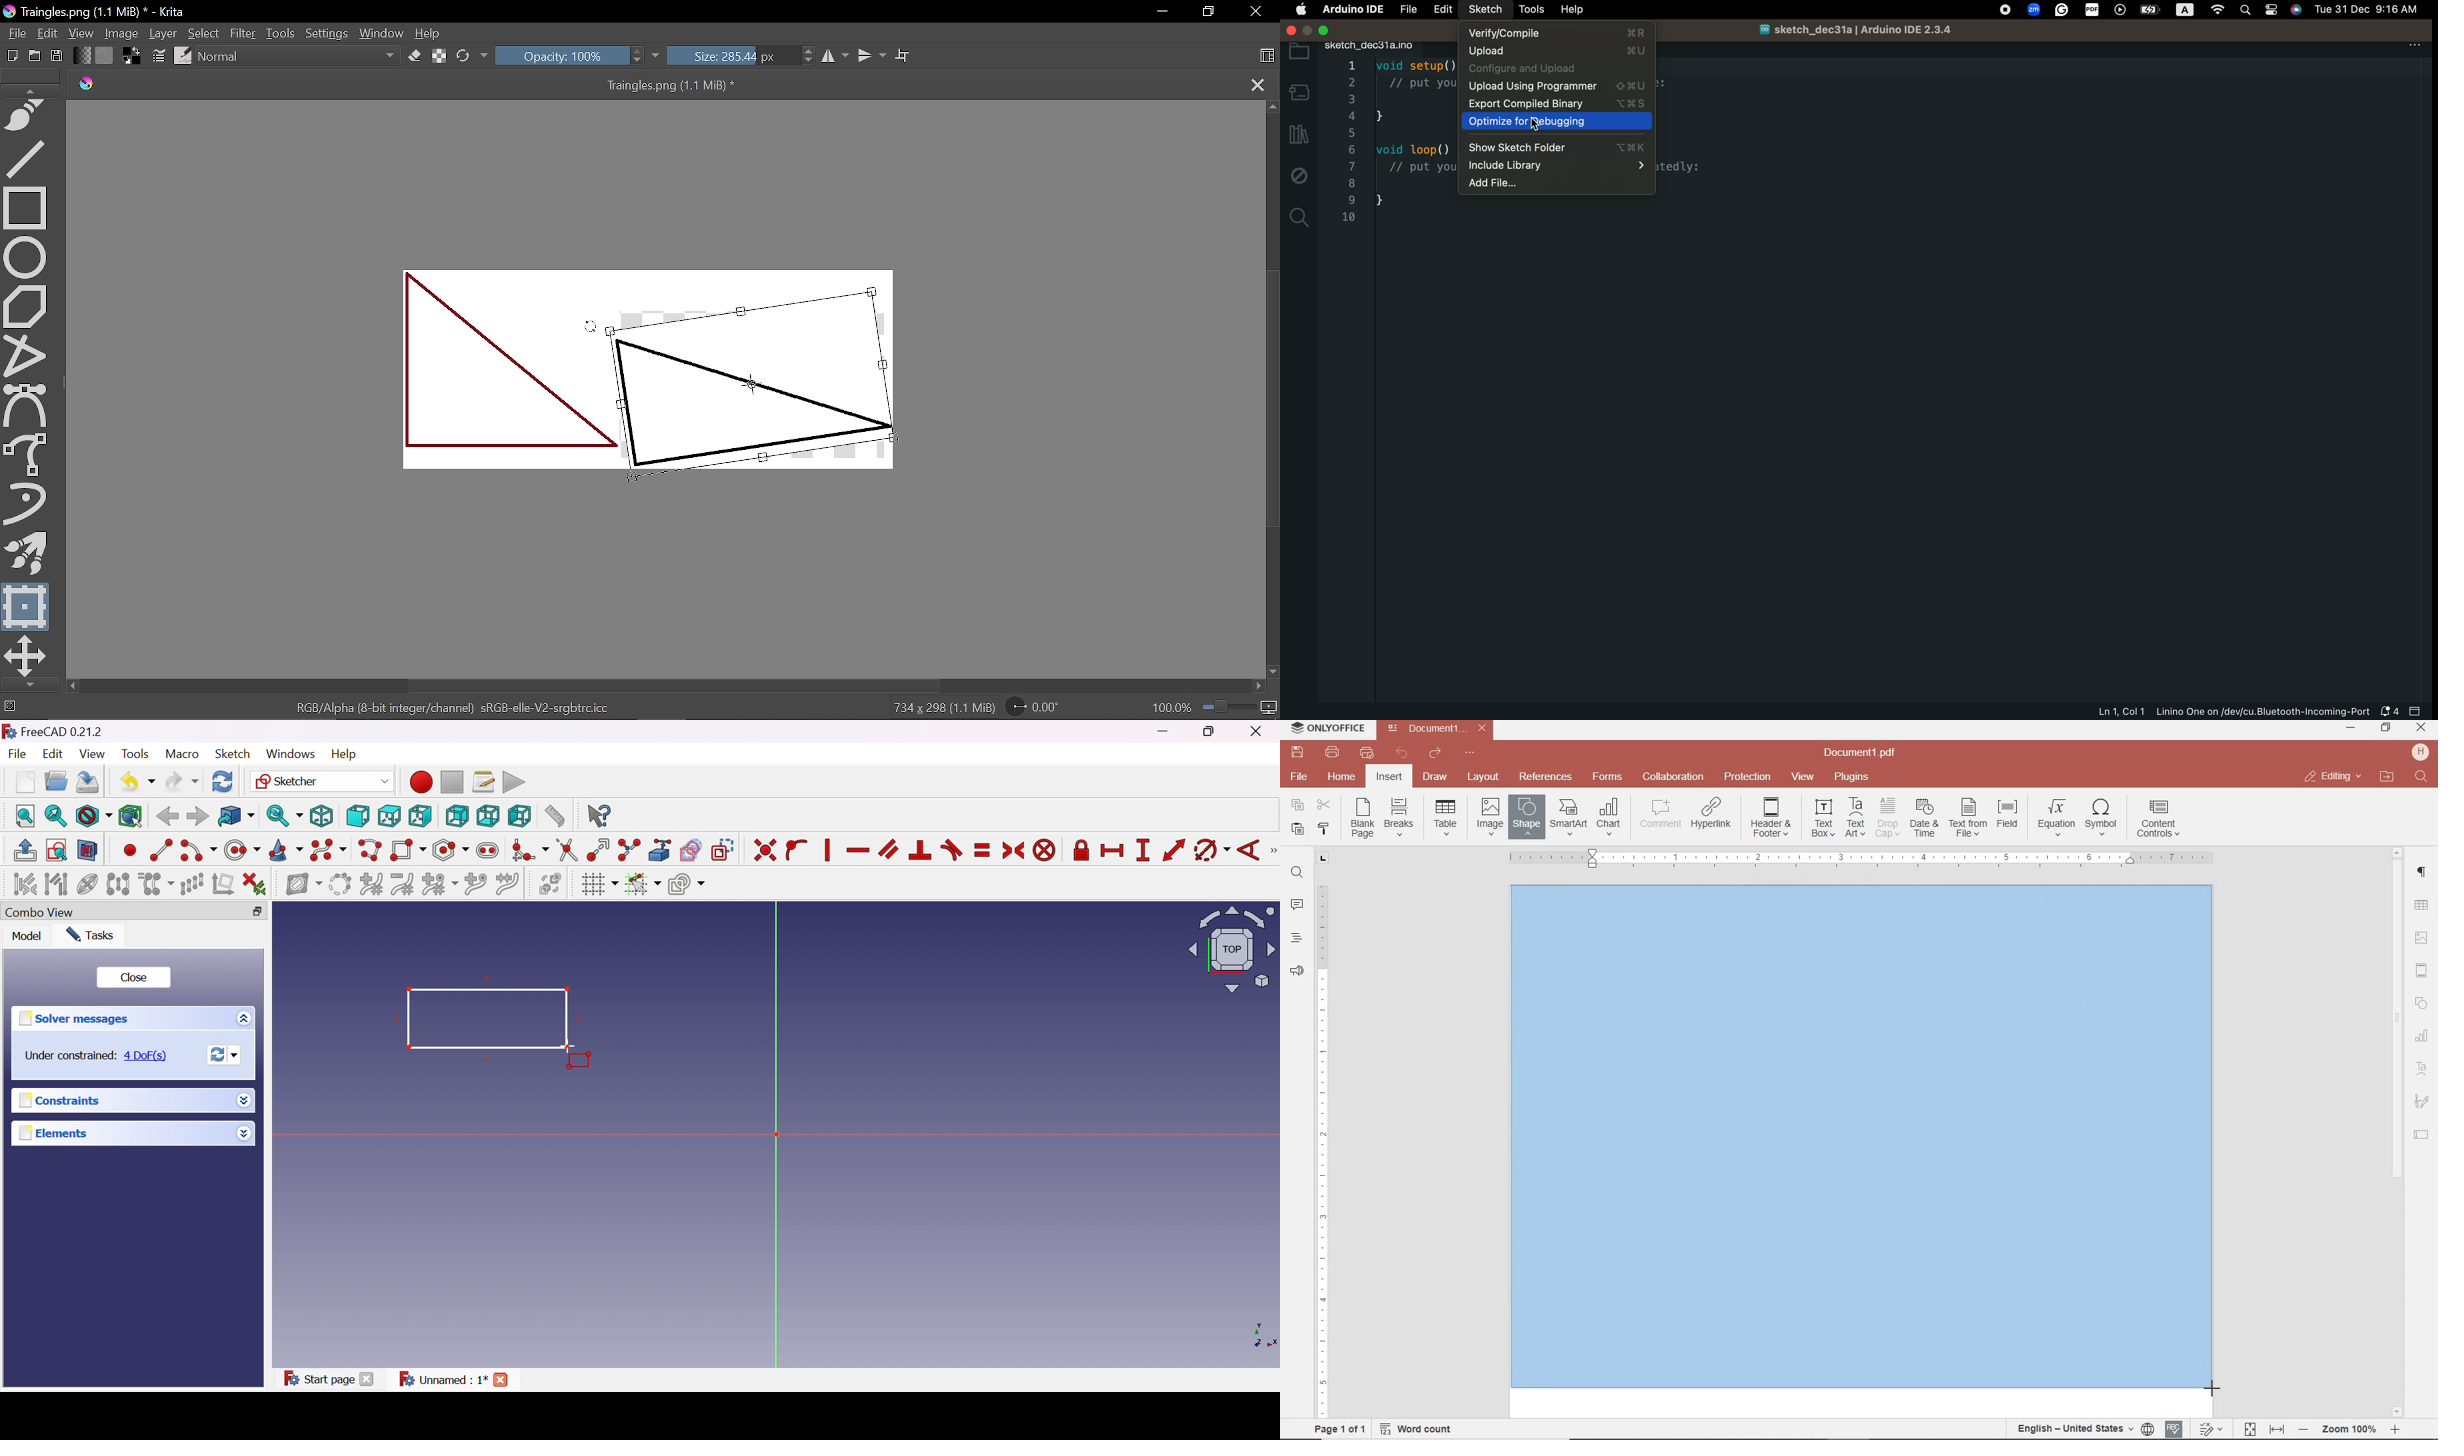 The height and width of the screenshot is (1456, 2464). What do you see at coordinates (134, 55) in the screenshot?
I see `Foreground color` at bounding box center [134, 55].